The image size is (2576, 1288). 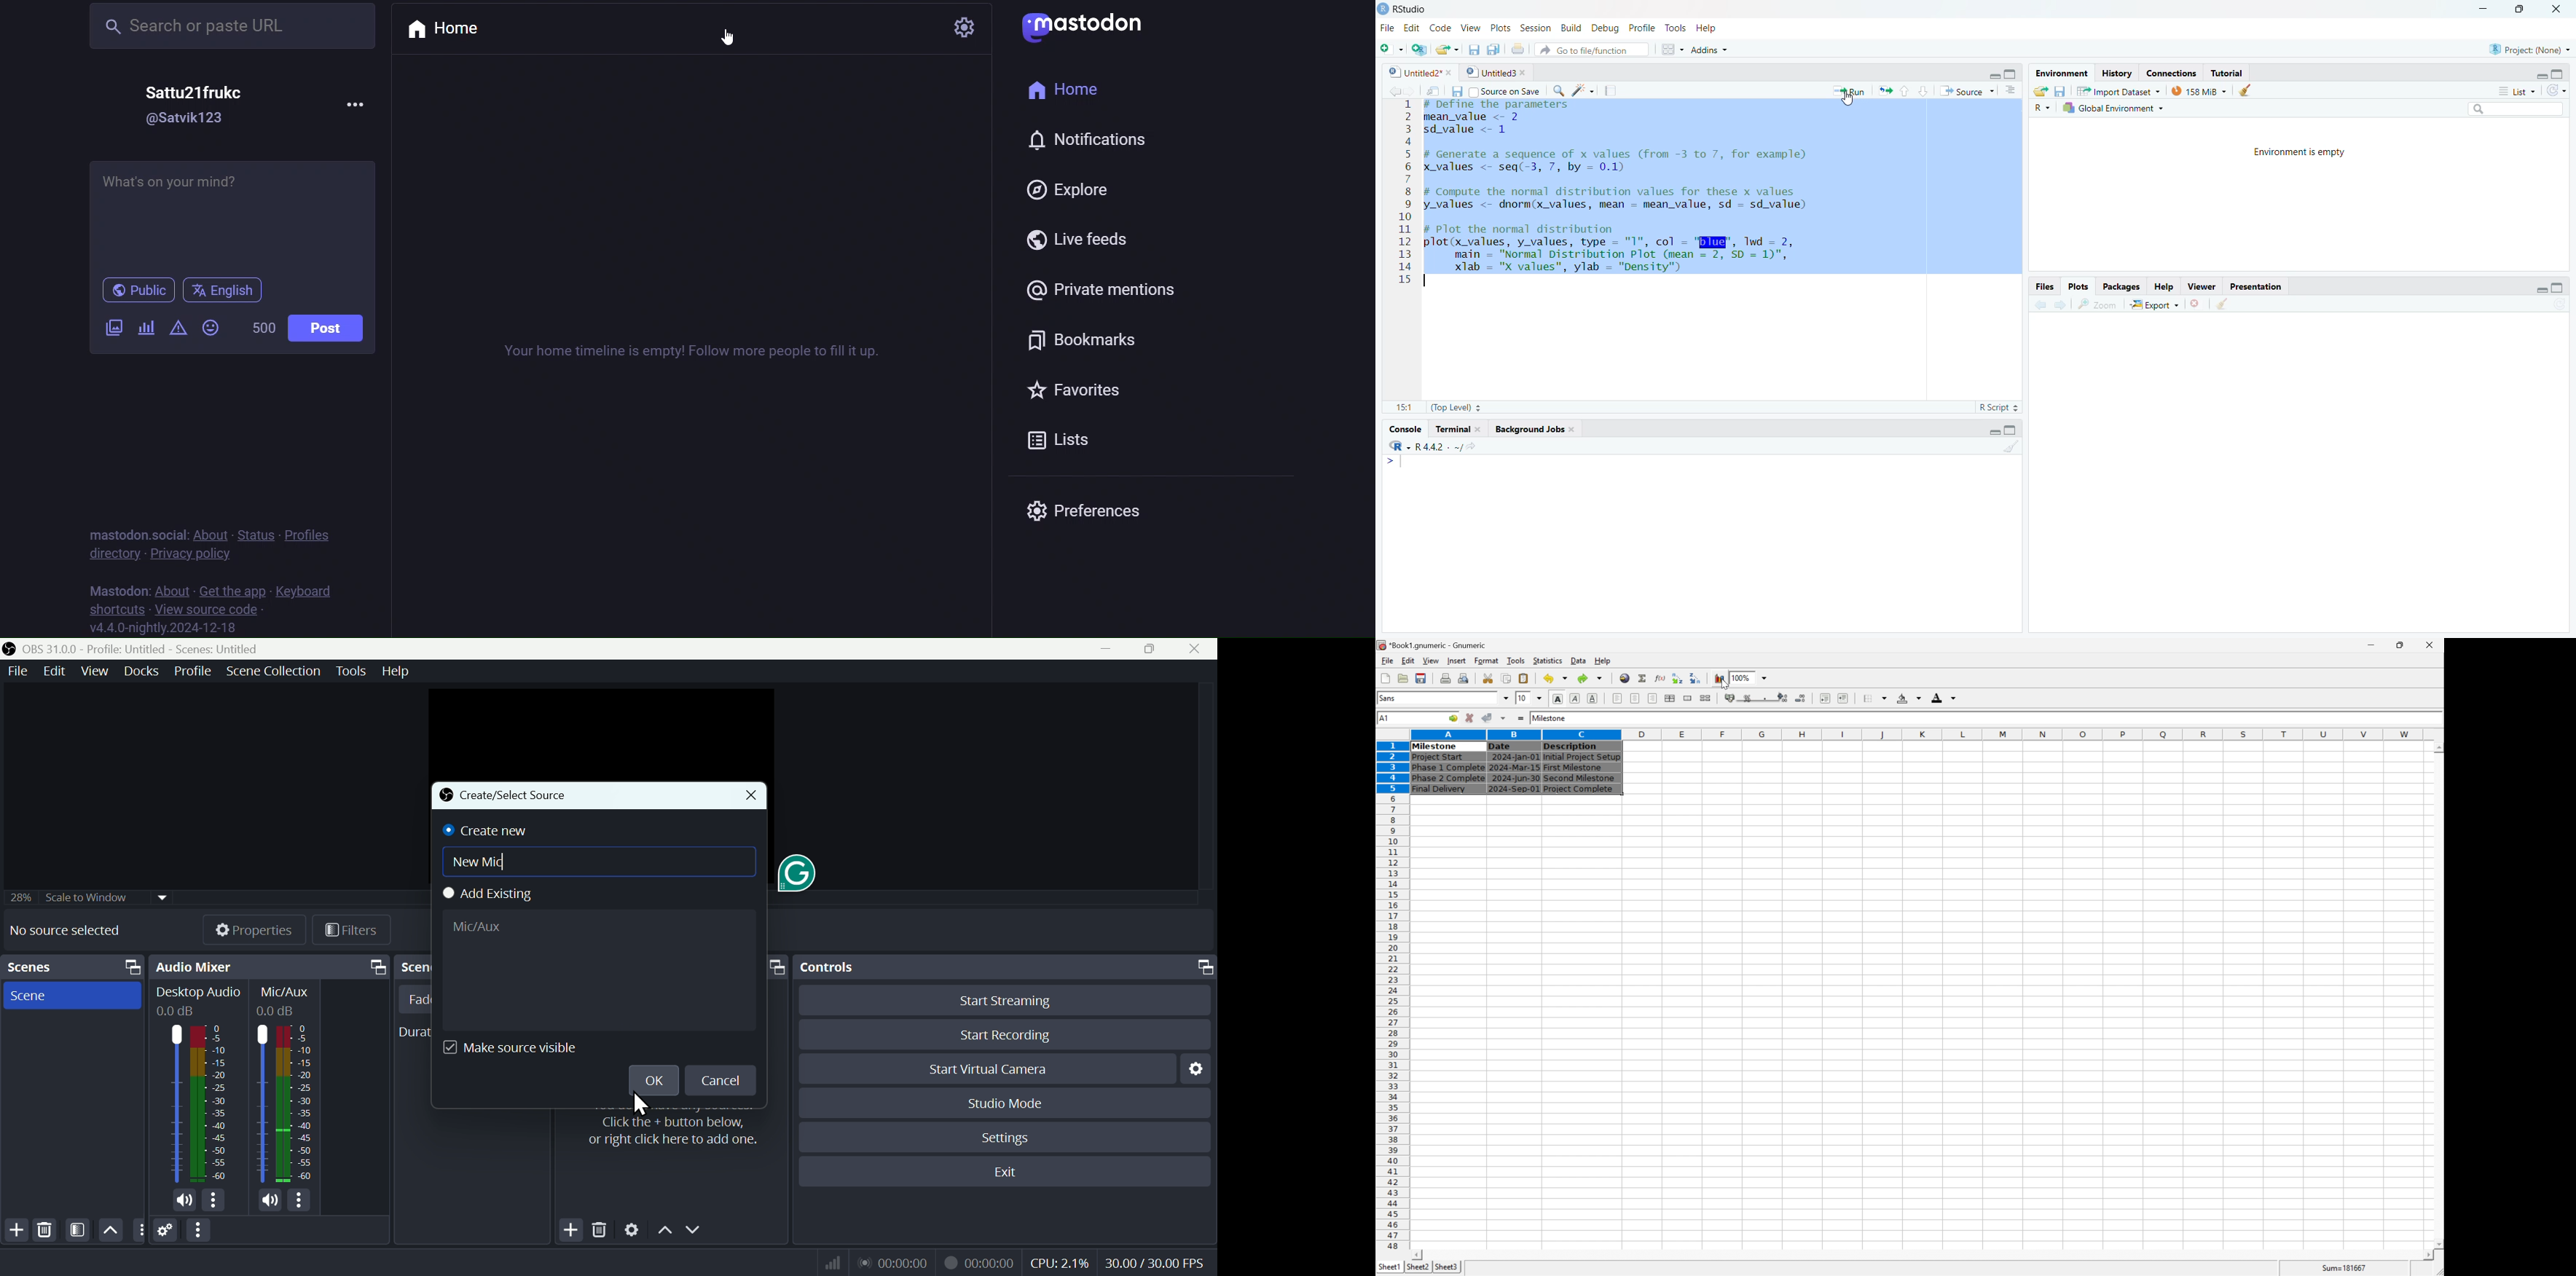 What do you see at coordinates (2044, 286) in the screenshot?
I see `Files` at bounding box center [2044, 286].